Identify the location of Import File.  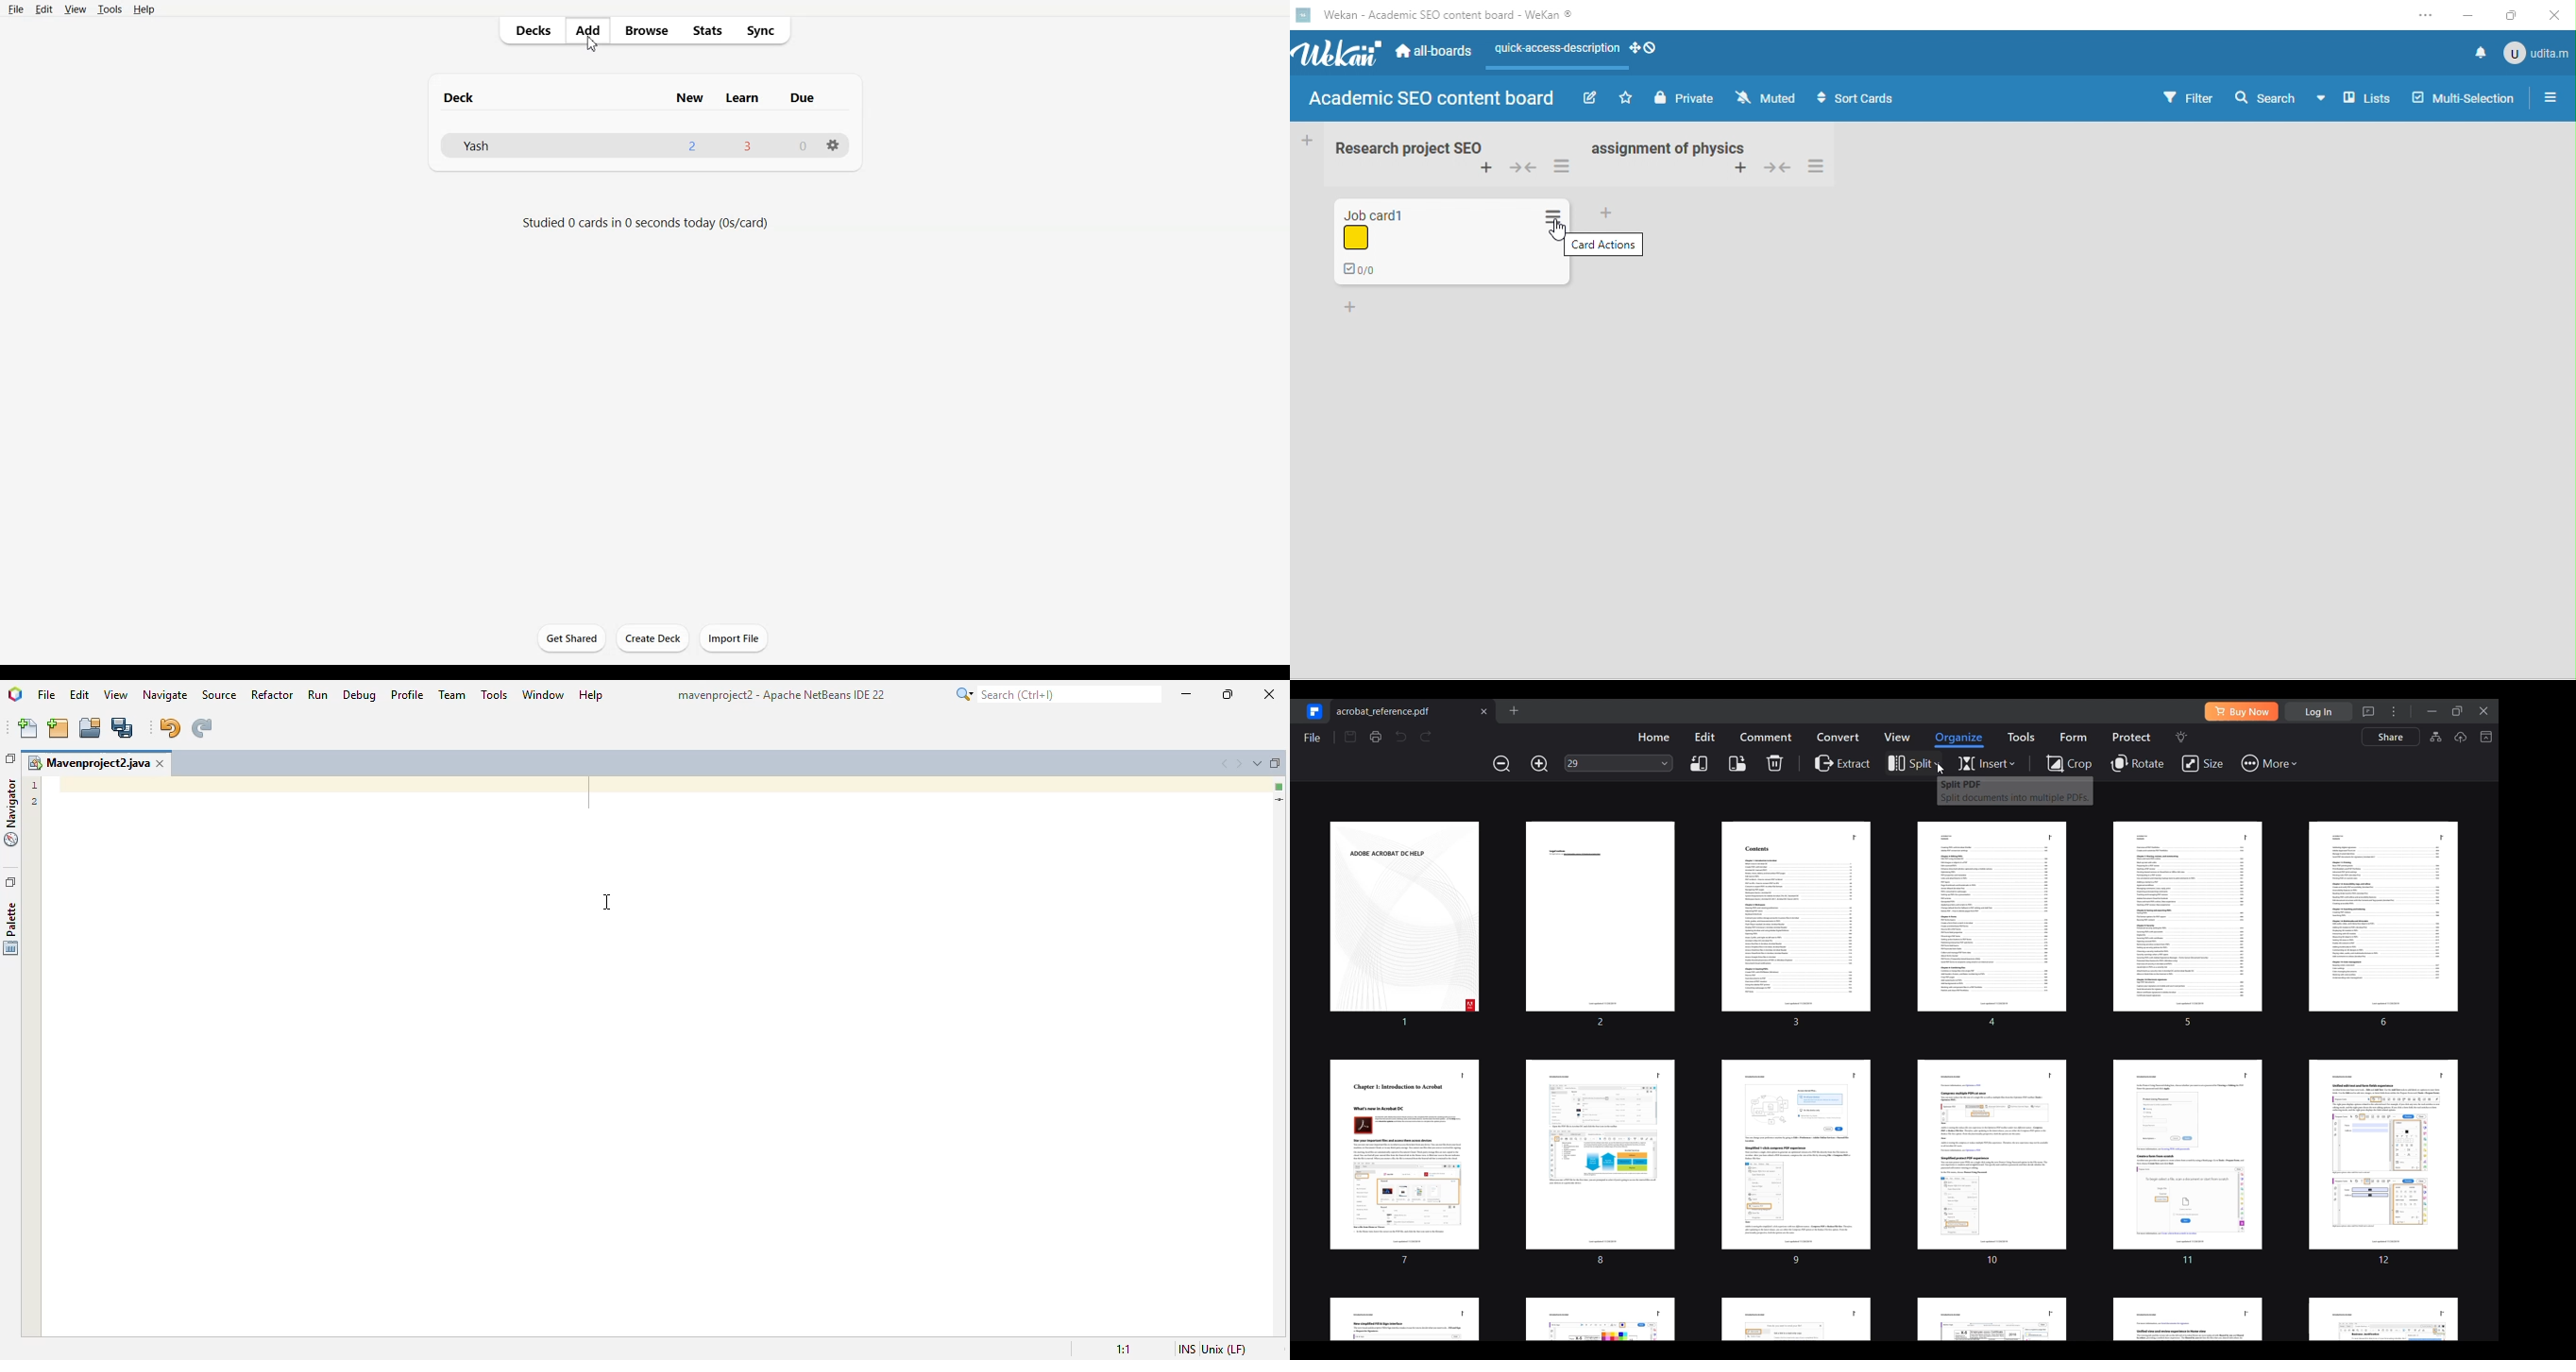
(734, 638).